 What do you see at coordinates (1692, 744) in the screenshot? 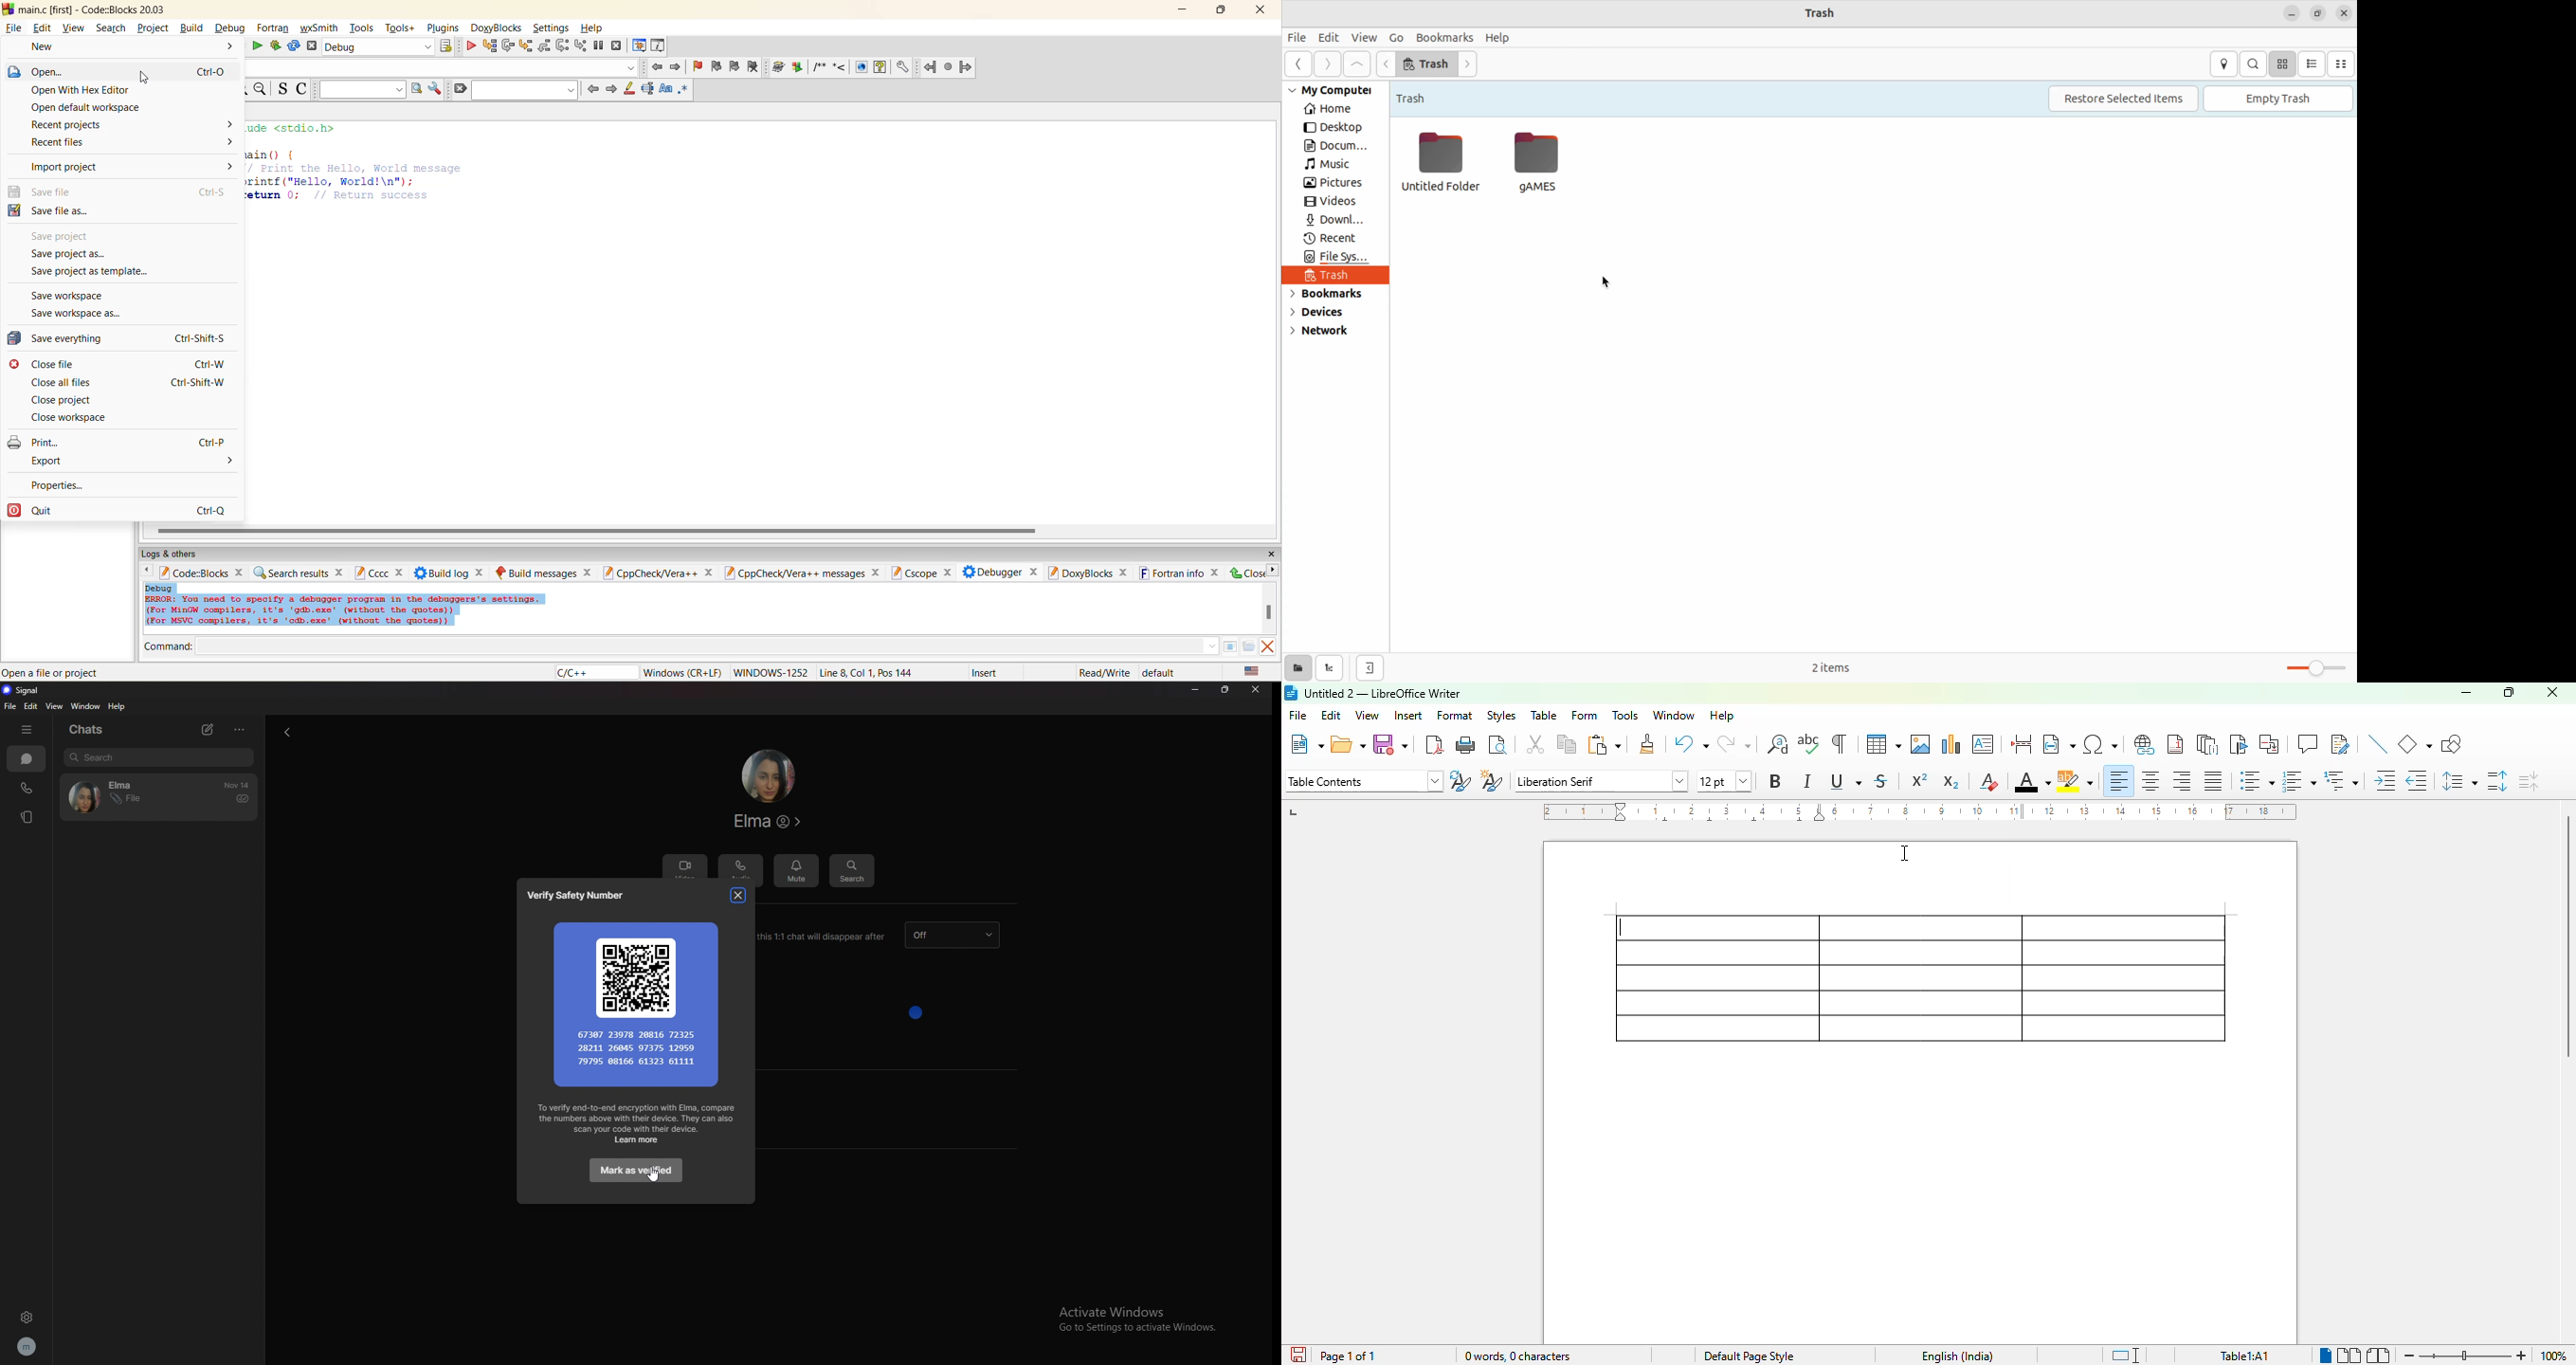
I see `undo` at bounding box center [1692, 744].